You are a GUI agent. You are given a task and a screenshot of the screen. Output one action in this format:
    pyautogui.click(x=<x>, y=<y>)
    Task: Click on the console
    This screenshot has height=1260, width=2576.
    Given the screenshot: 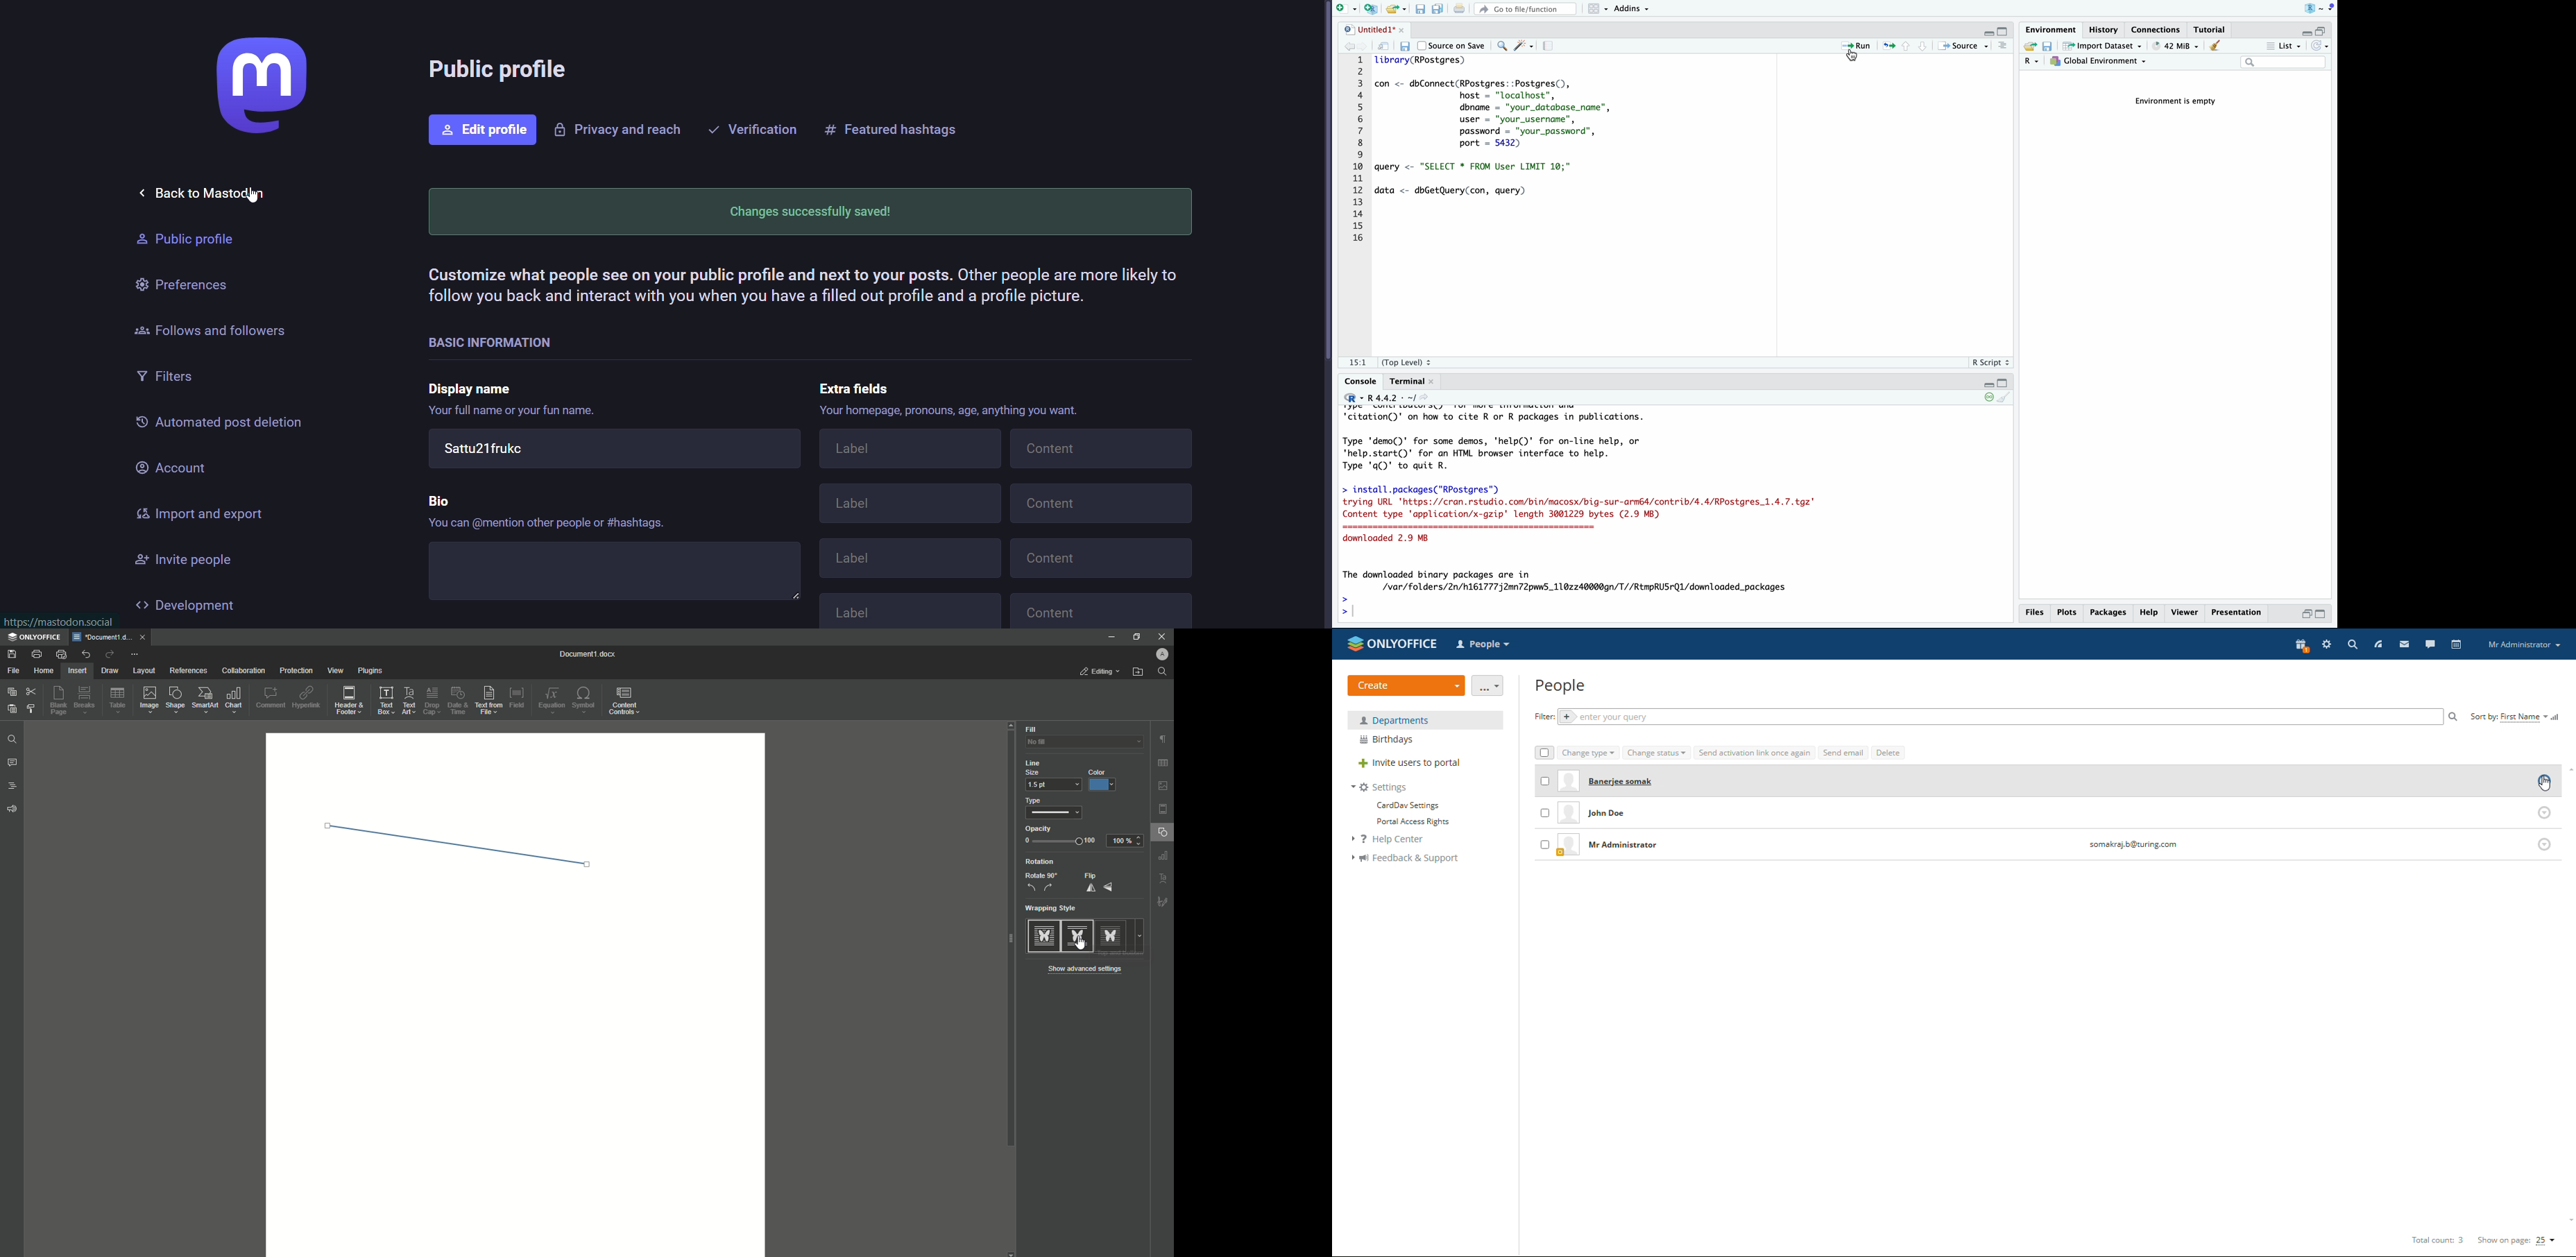 What is the action you would take?
    pyautogui.click(x=2003, y=47)
    